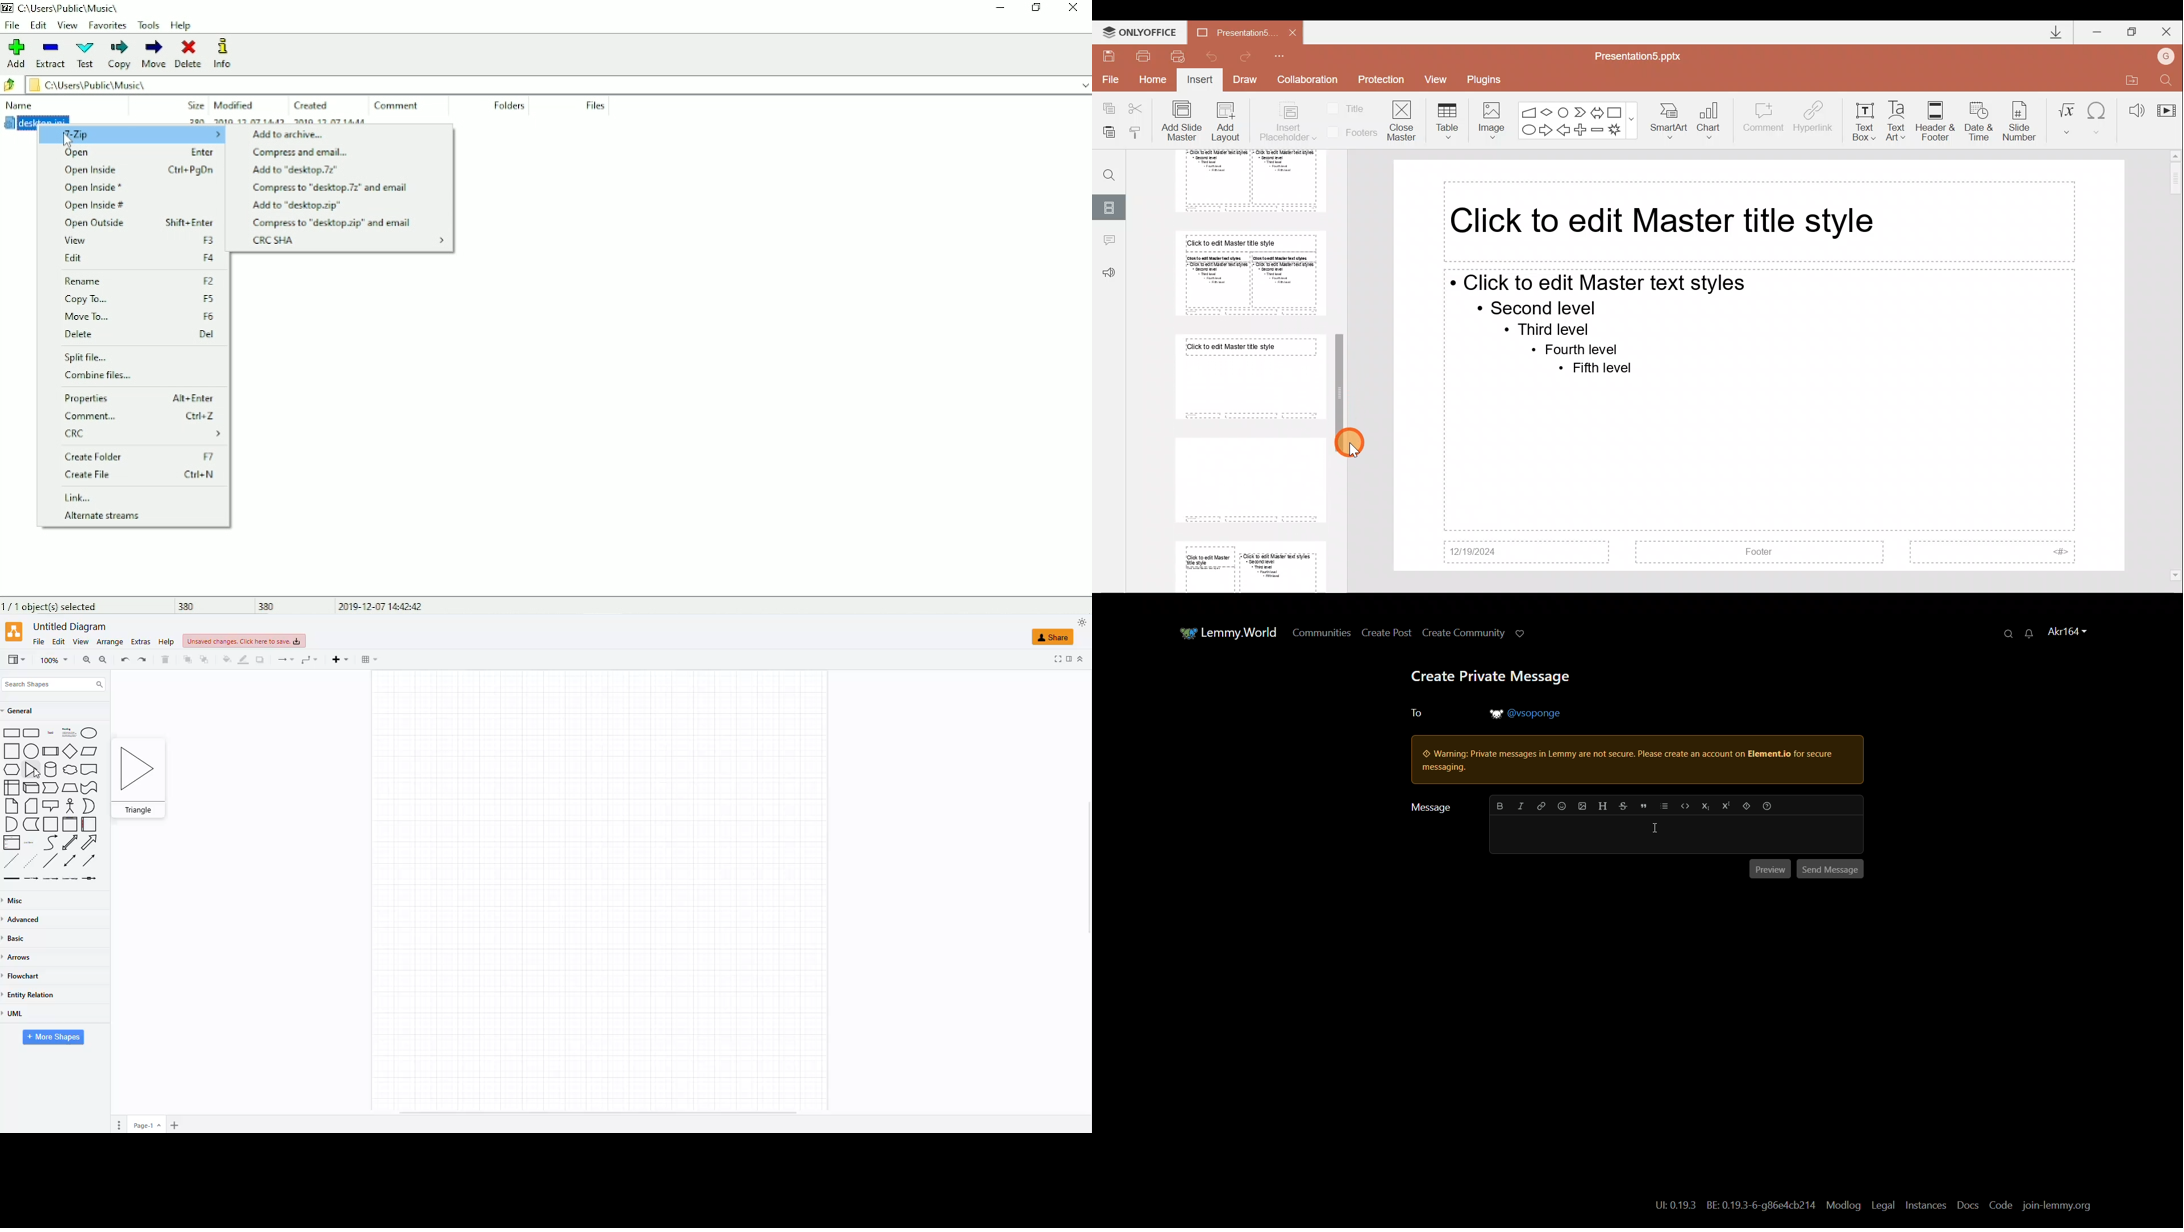  Describe the element at coordinates (17, 1014) in the screenshot. I see `uml` at that location.